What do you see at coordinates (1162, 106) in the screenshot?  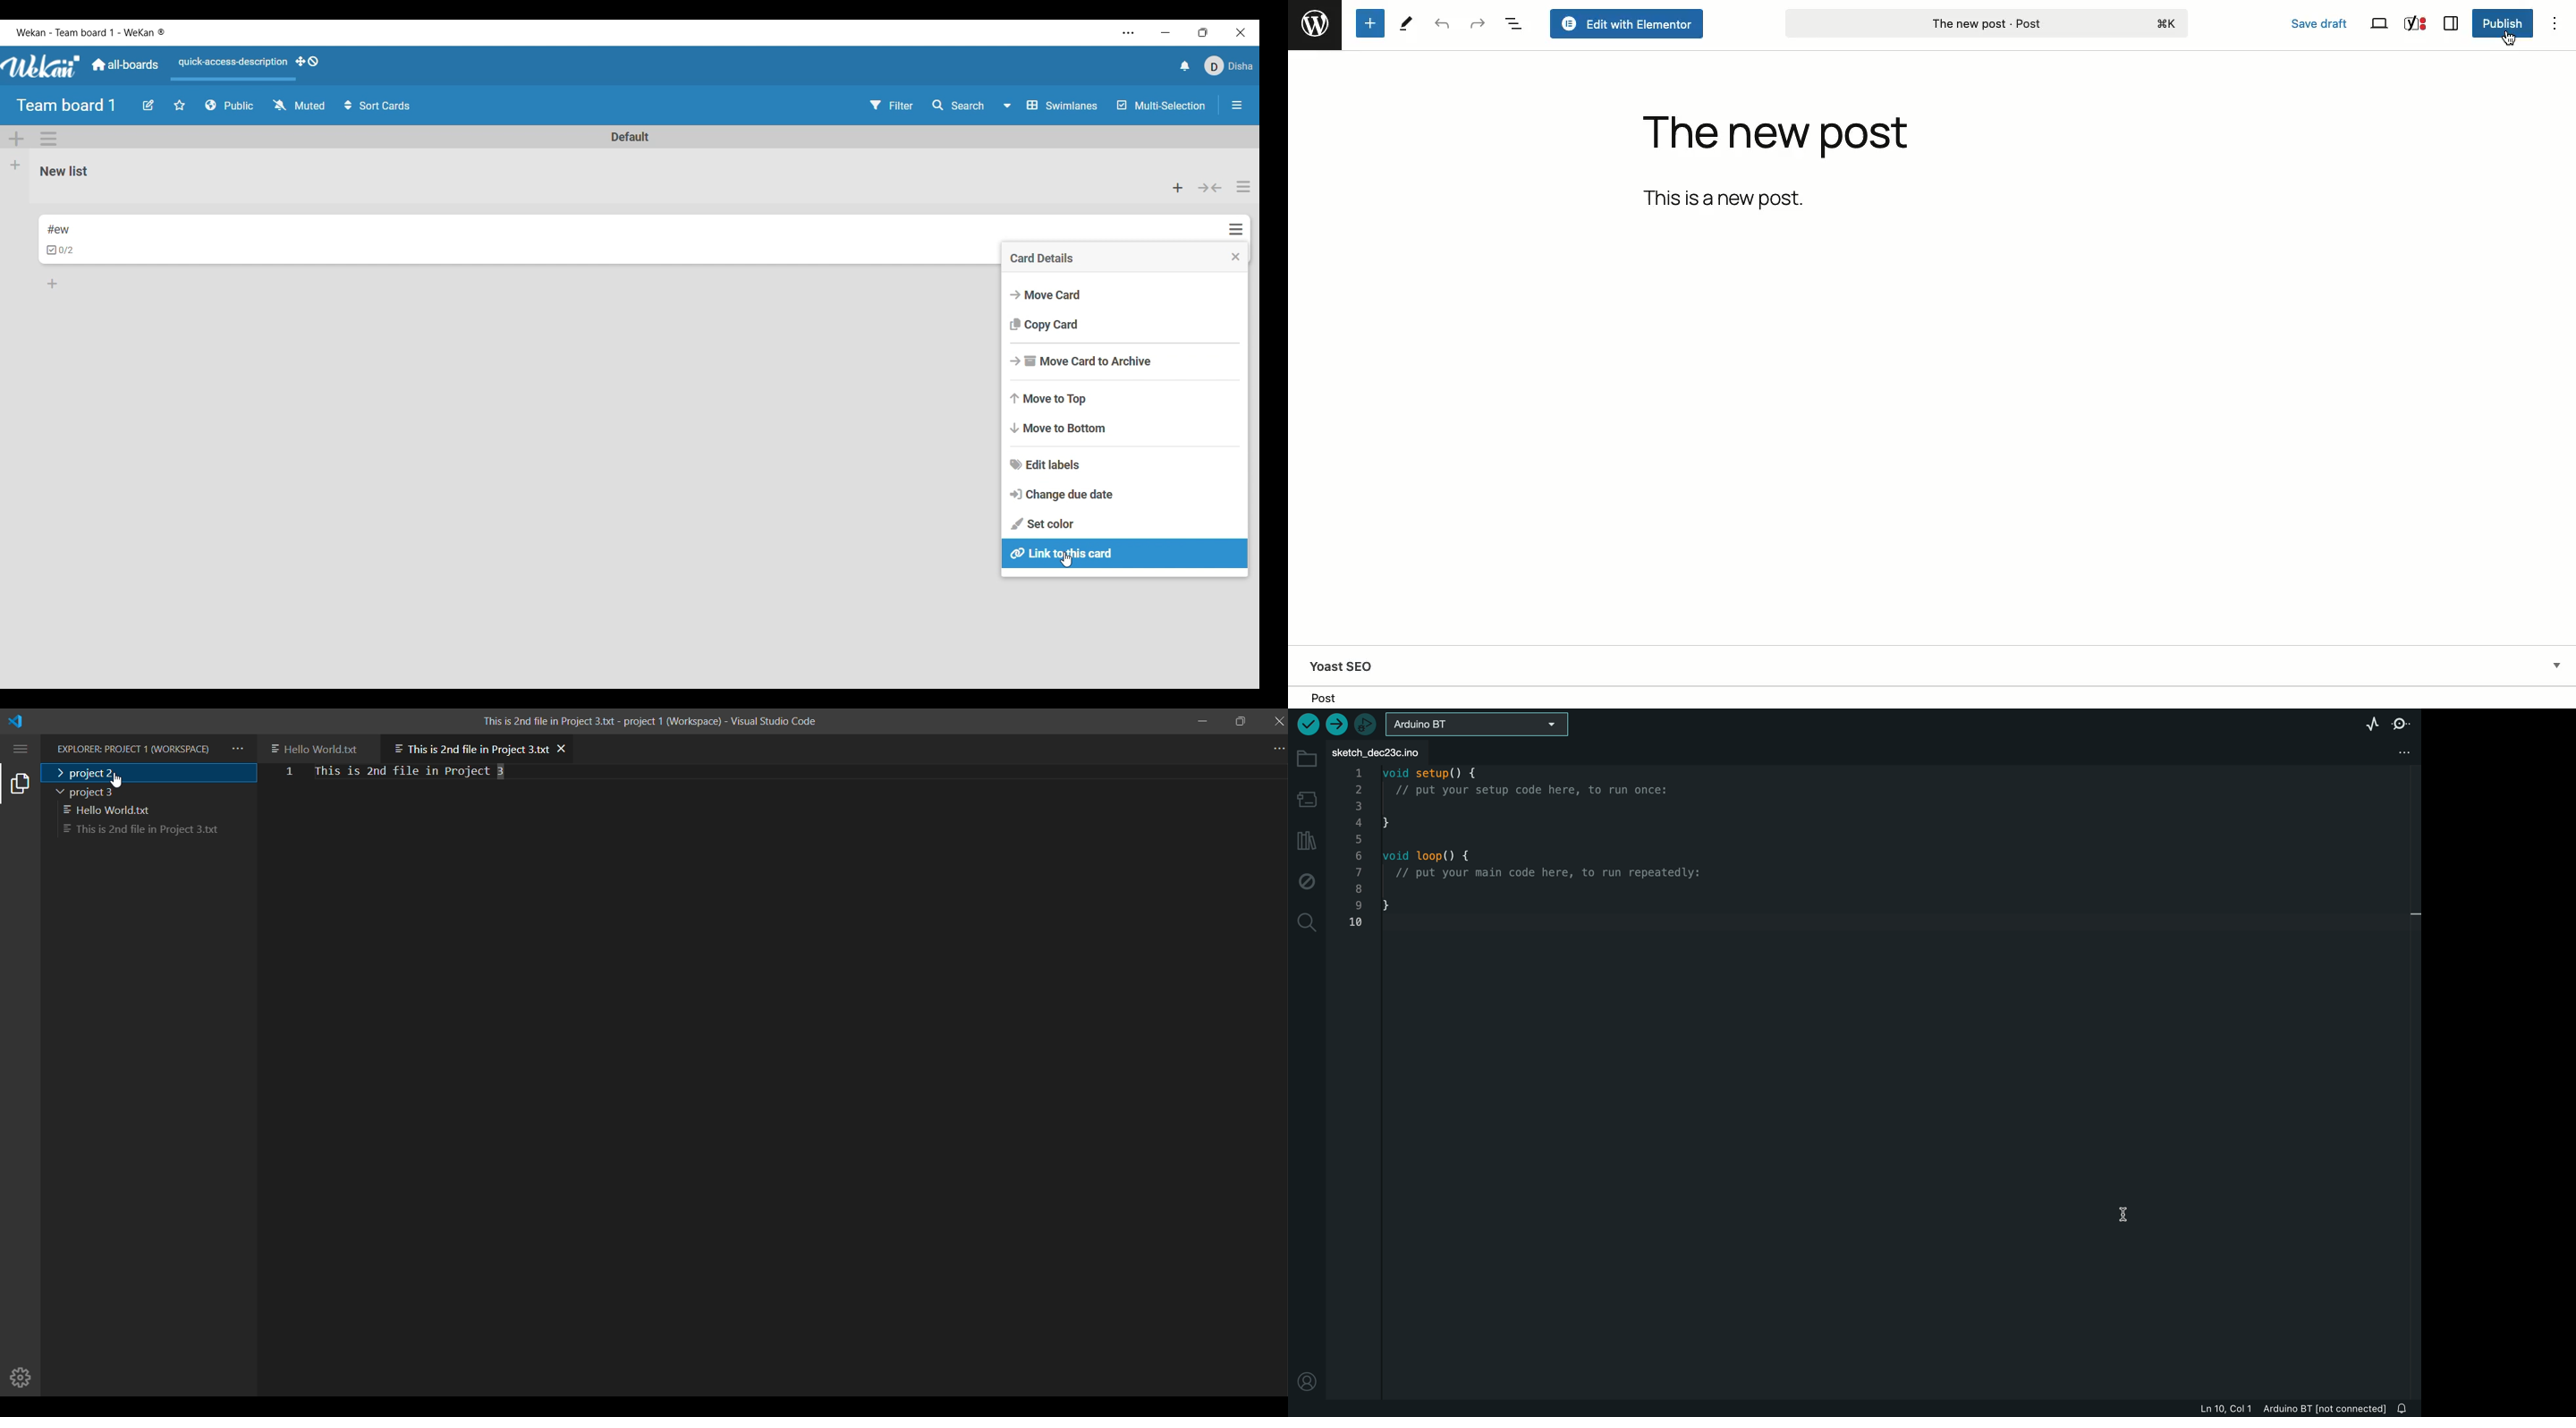 I see `Multi-Selection` at bounding box center [1162, 106].